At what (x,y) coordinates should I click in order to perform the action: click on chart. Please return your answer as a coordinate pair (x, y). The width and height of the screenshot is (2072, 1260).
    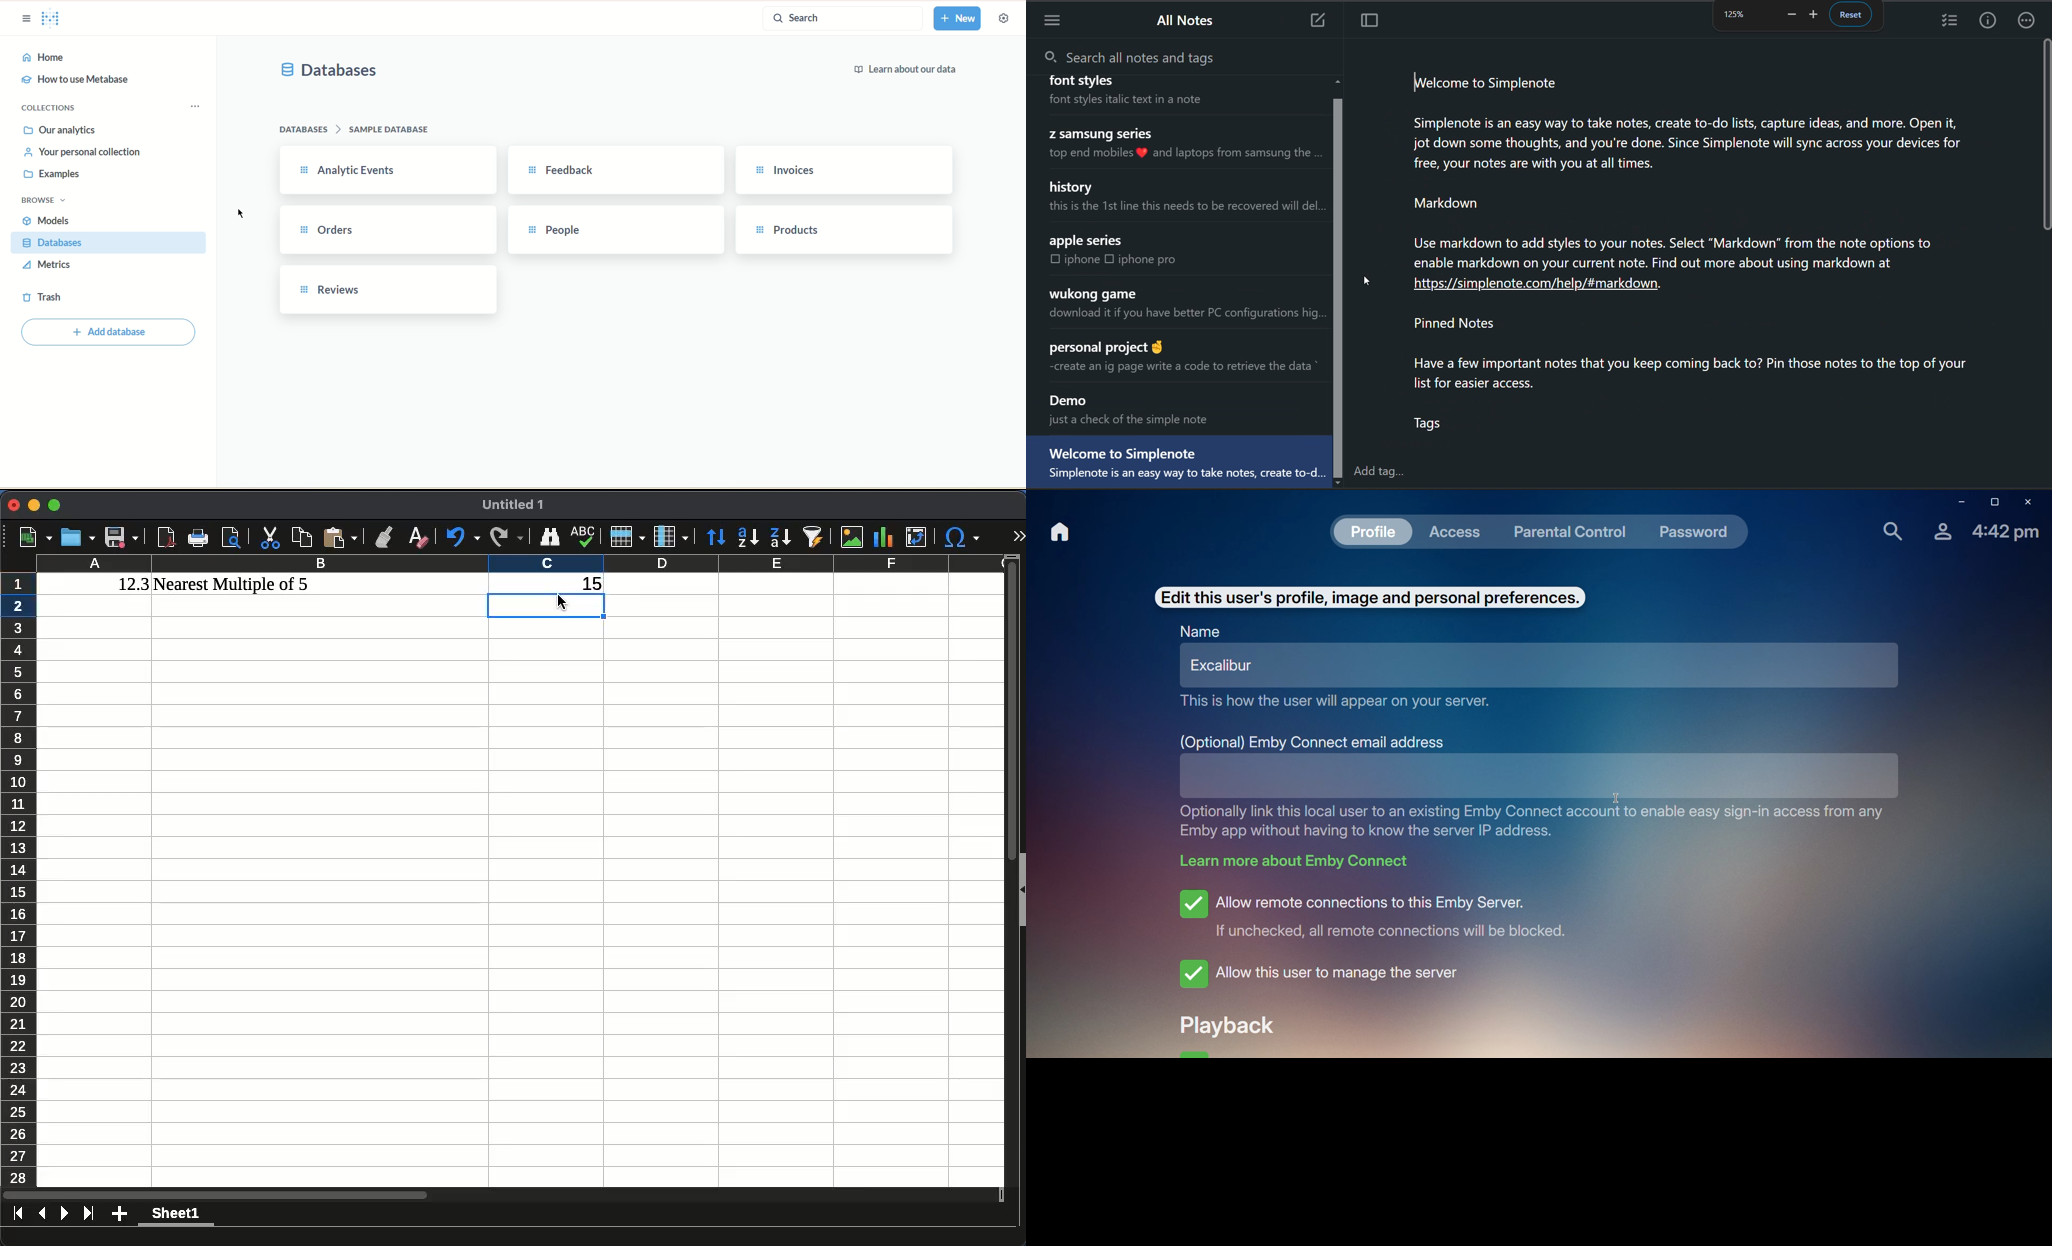
    Looking at the image, I should click on (882, 537).